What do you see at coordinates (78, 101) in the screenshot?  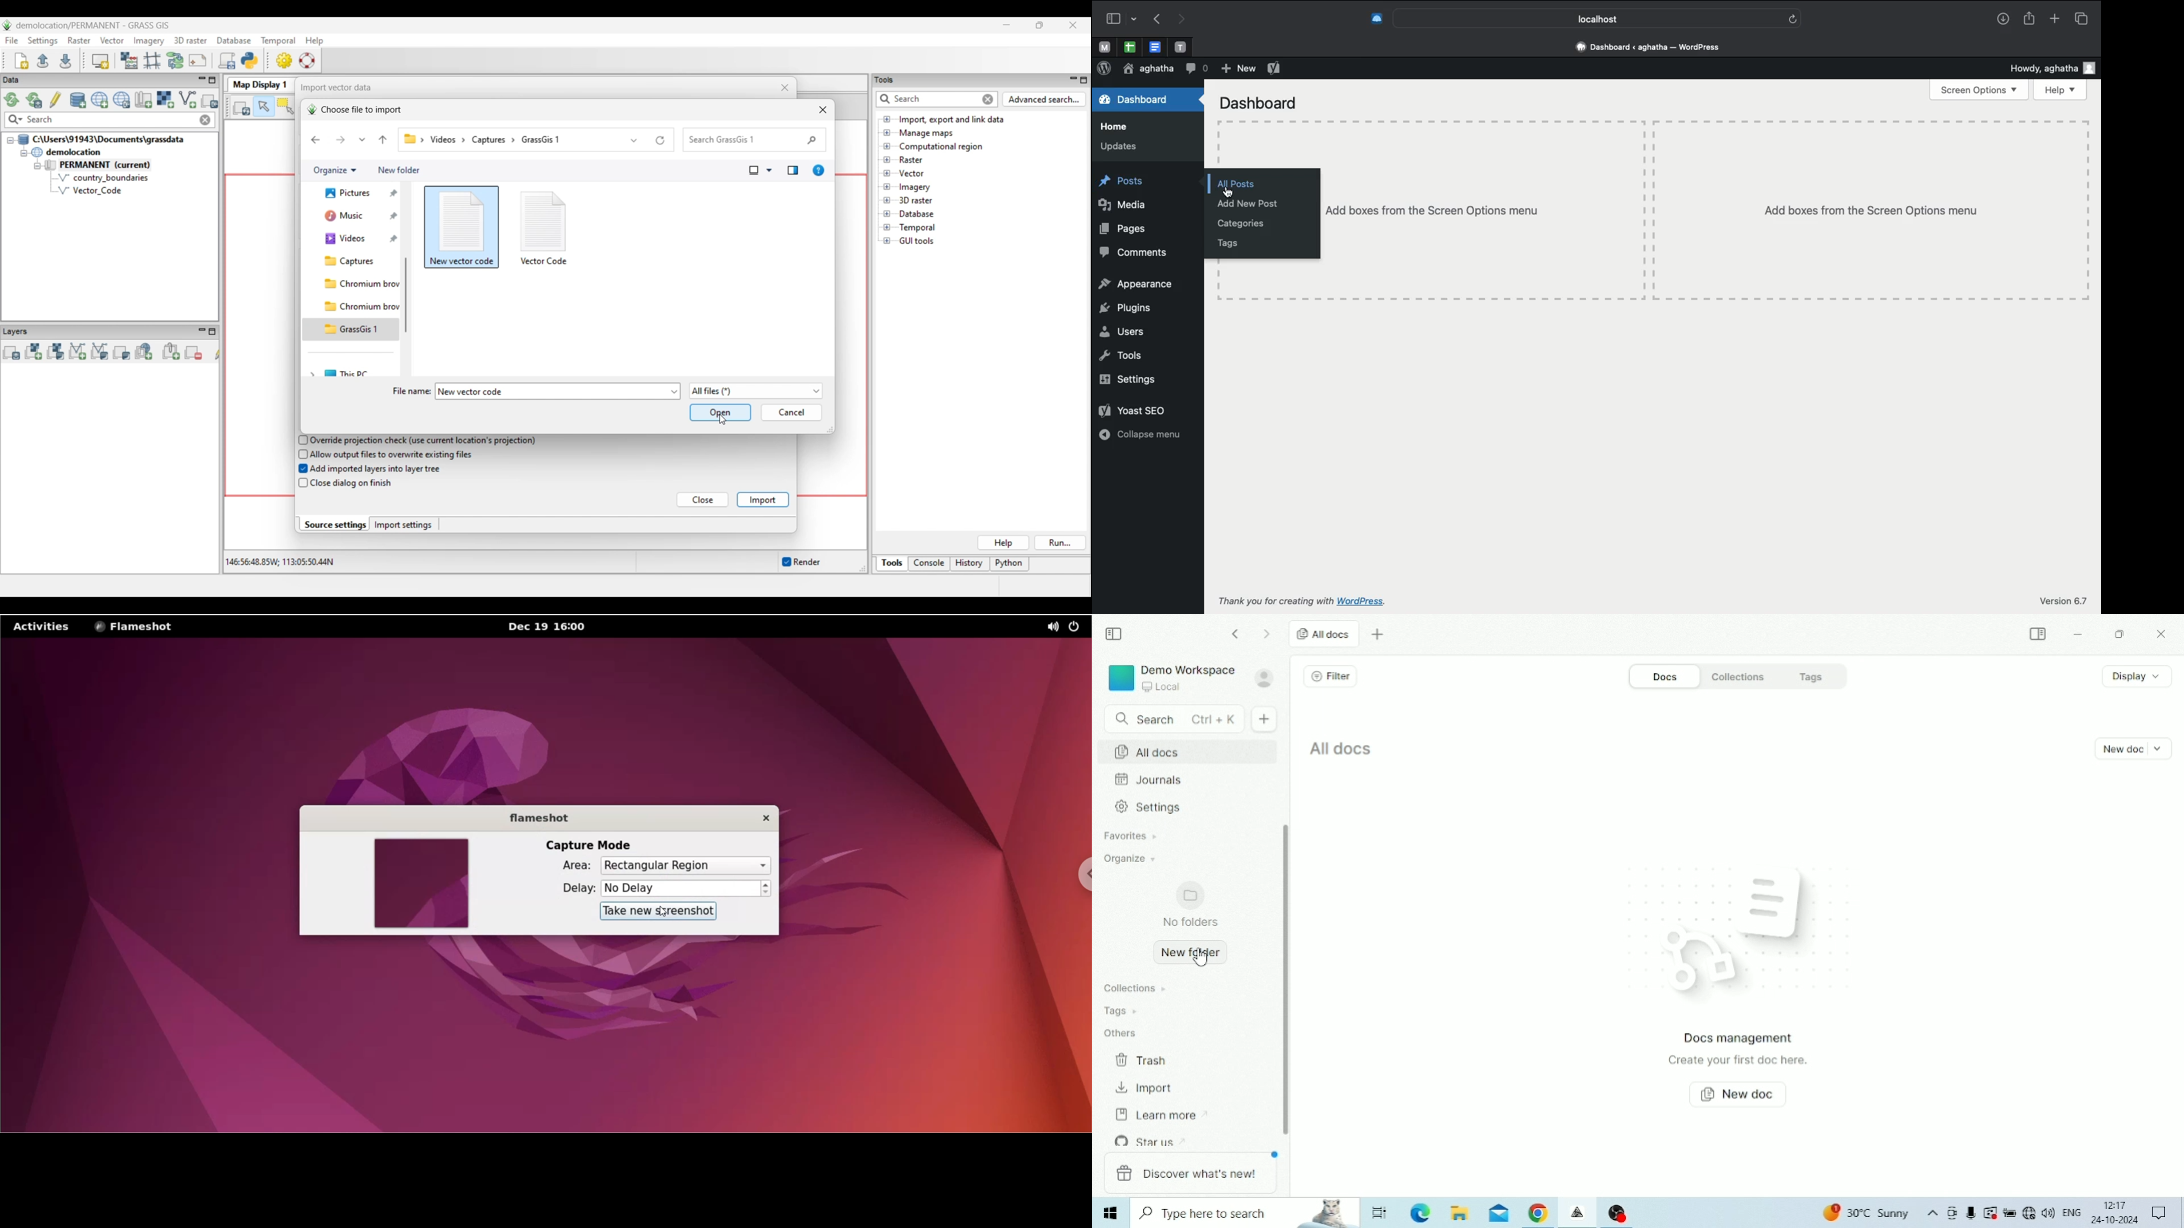 I see `Add existing or create new database` at bounding box center [78, 101].